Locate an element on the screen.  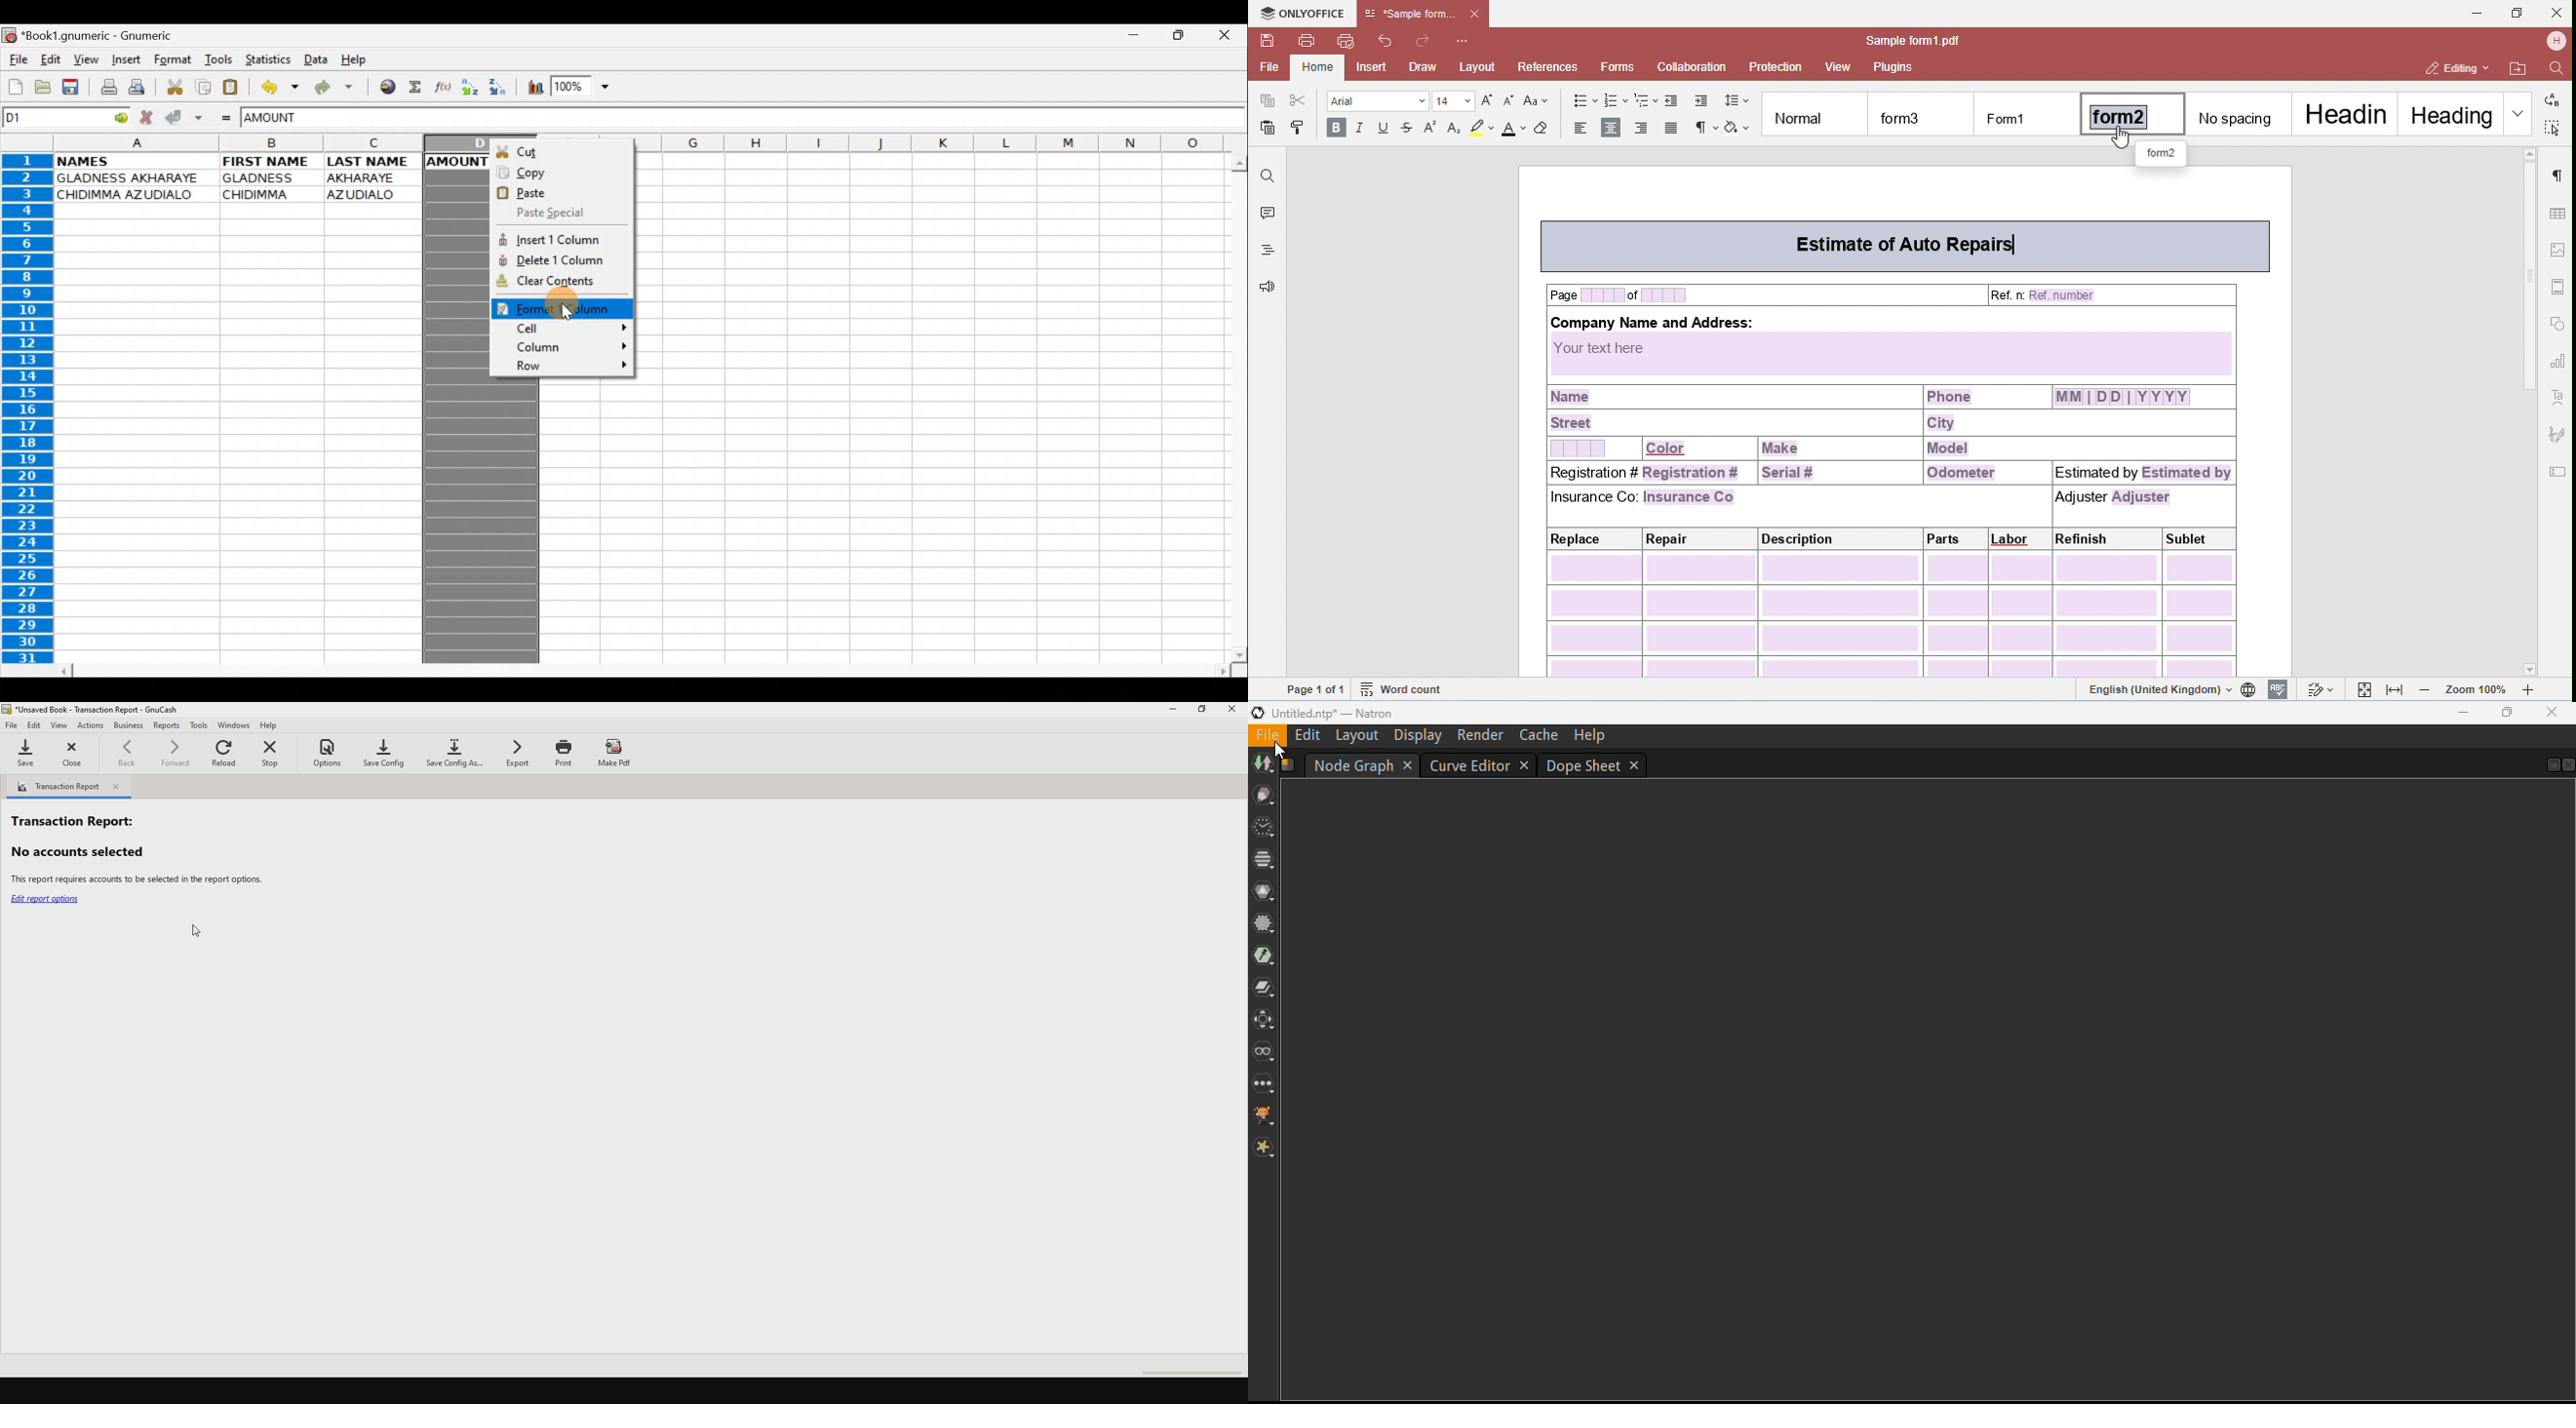
Cell is located at coordinates (566, 328).